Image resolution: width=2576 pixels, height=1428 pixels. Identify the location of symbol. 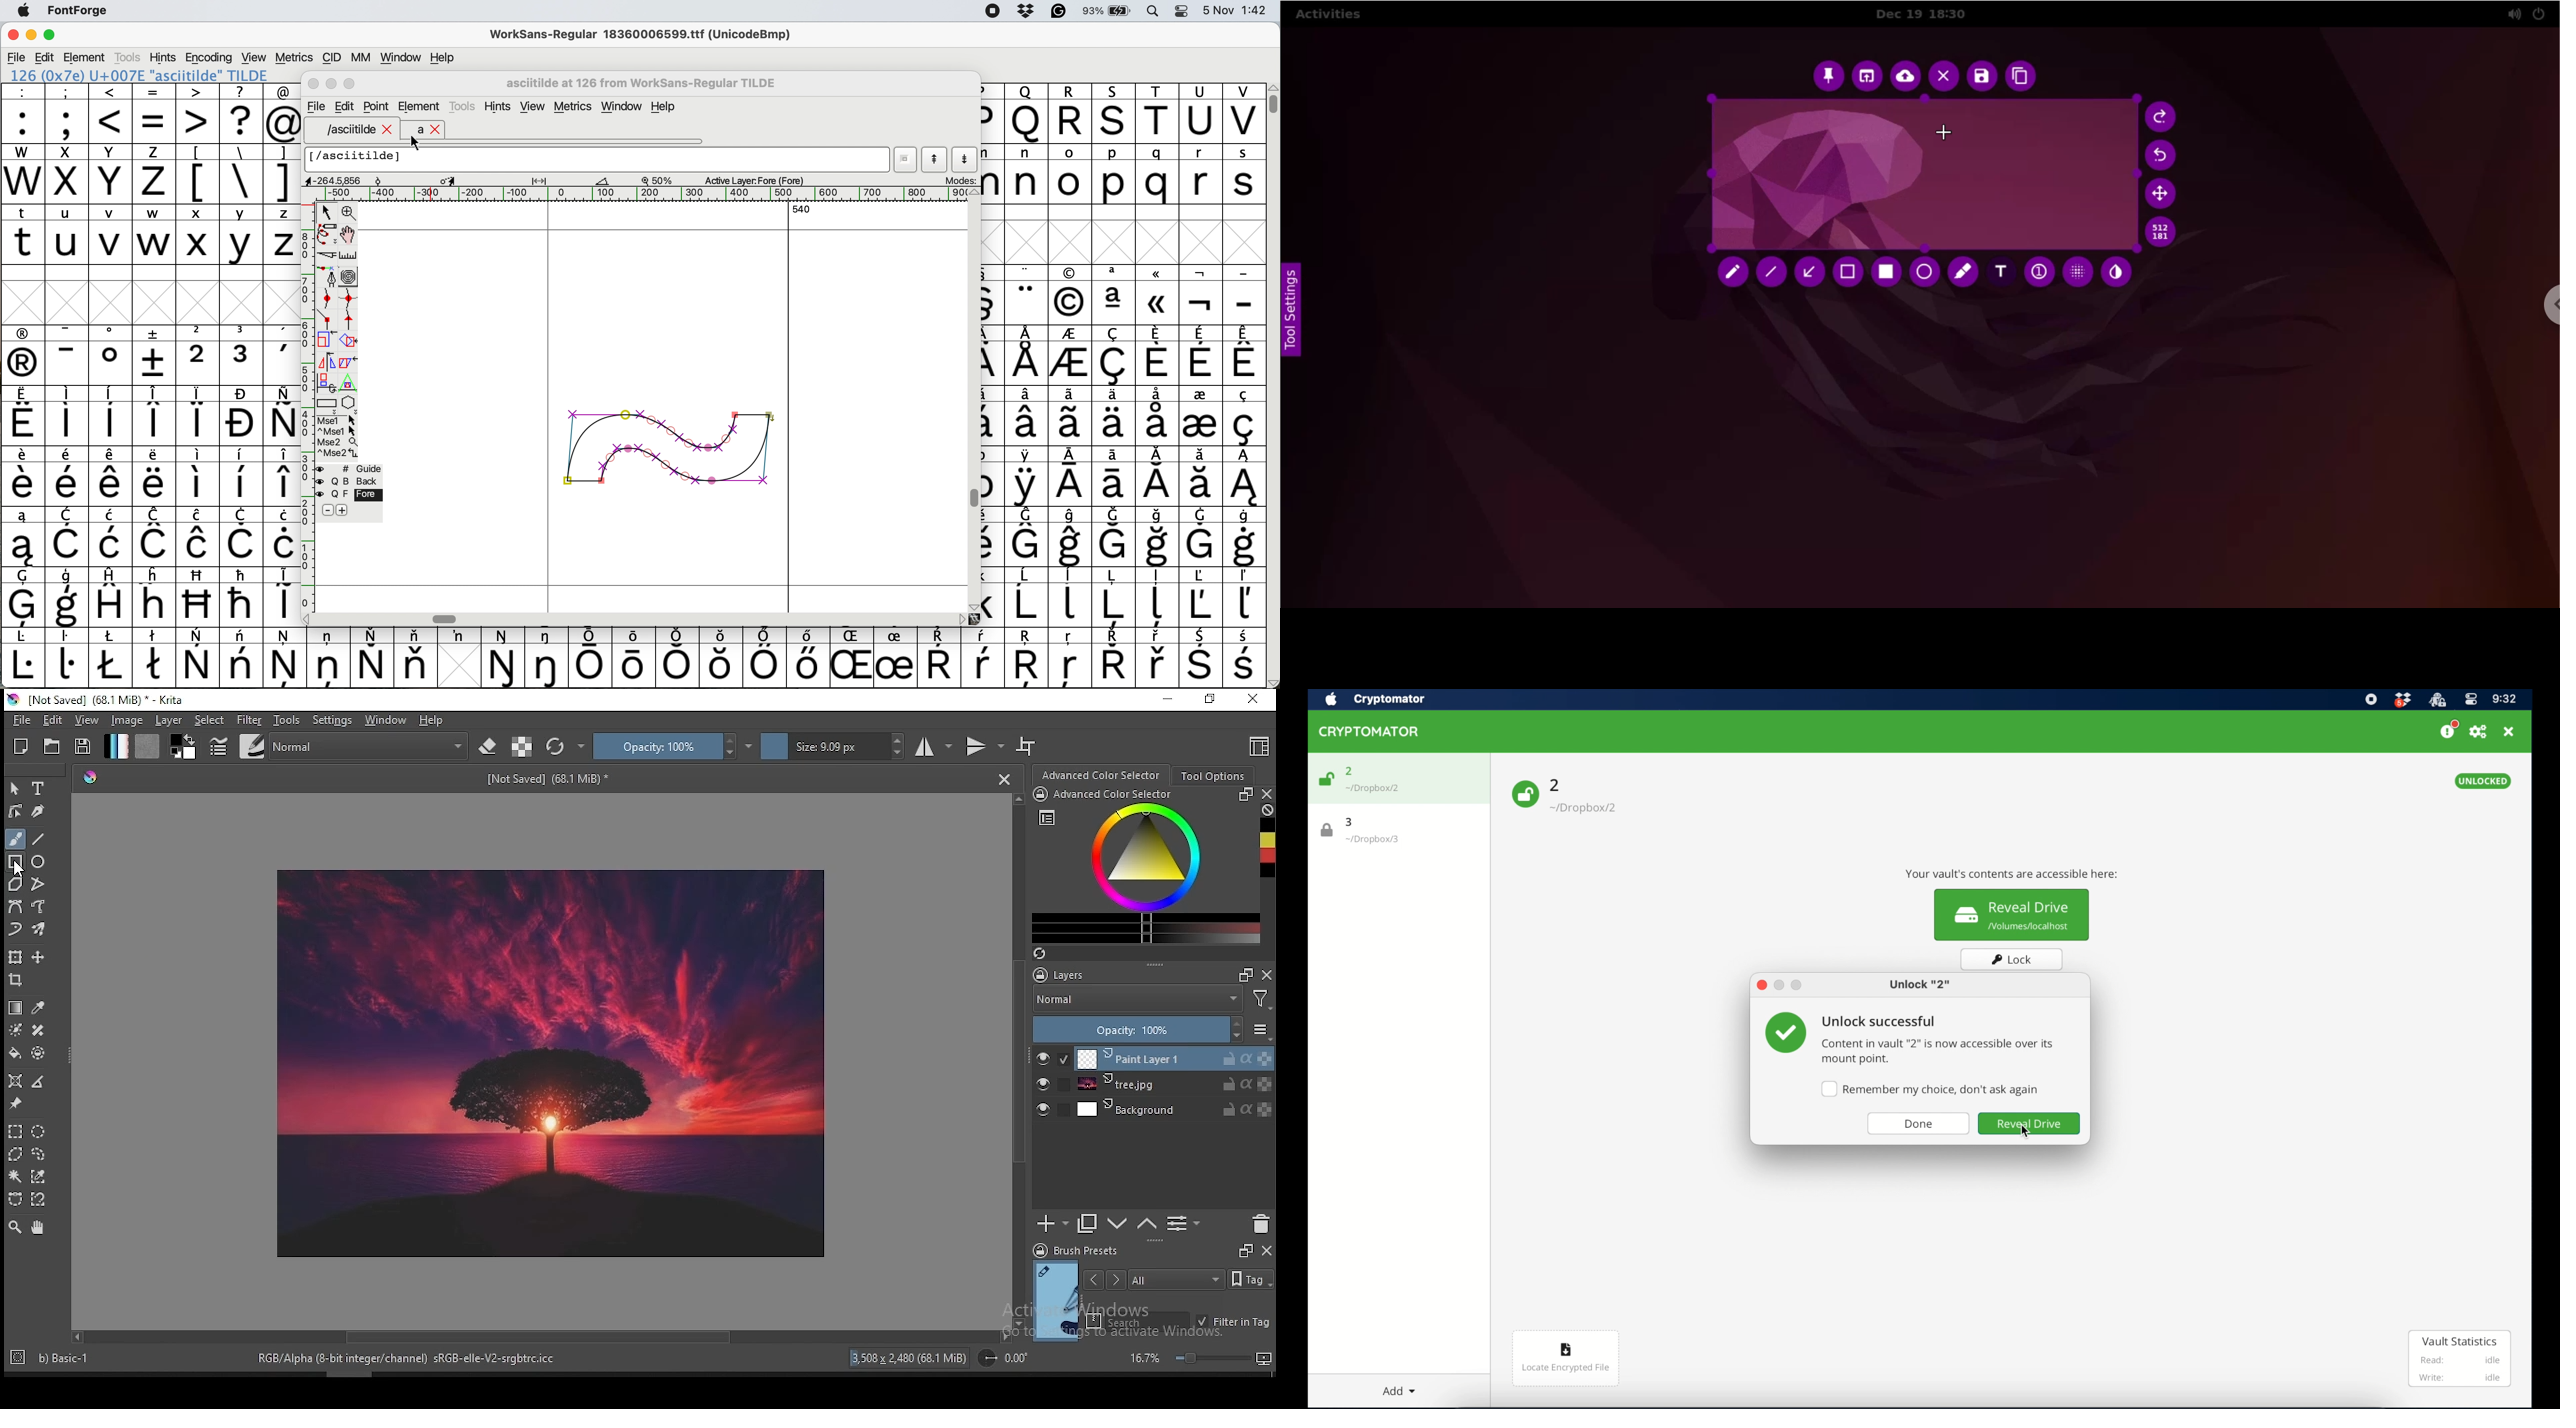
(156, 657).